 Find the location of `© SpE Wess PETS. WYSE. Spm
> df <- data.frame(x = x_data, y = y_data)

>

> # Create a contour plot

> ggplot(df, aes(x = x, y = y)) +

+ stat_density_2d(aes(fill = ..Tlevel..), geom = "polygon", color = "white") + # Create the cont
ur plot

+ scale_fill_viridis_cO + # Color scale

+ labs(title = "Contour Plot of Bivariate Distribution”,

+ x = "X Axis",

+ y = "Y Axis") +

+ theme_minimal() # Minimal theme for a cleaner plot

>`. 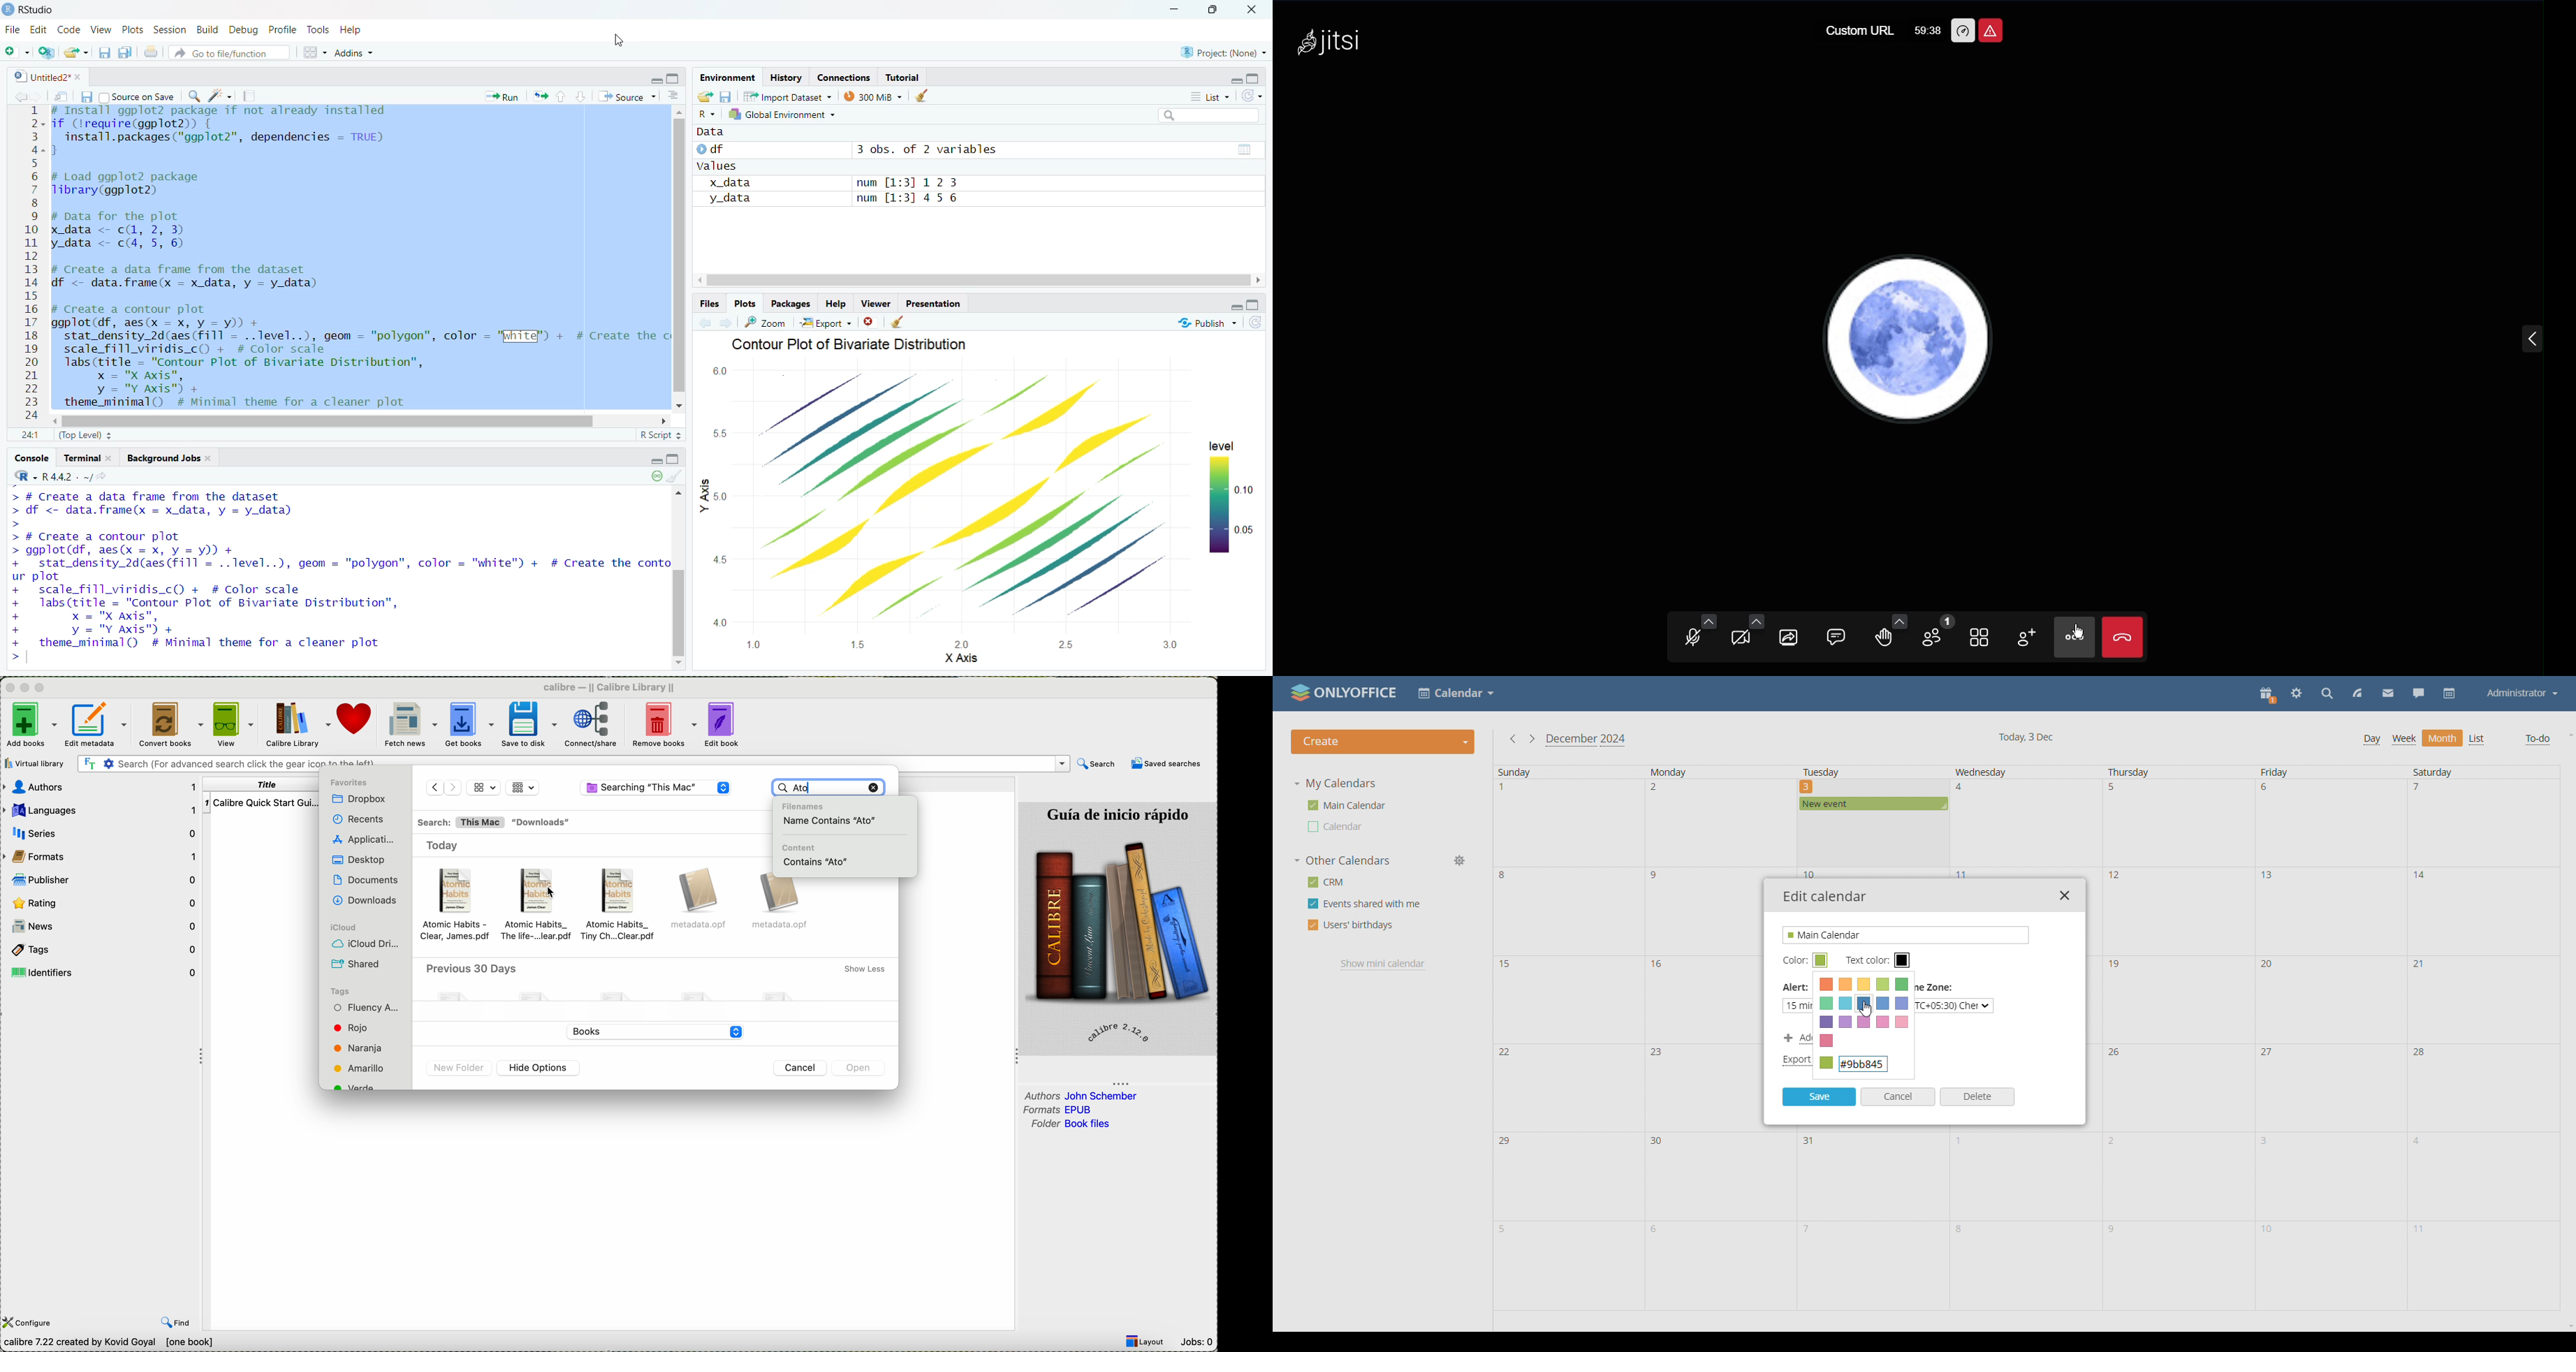

© SpE Wess PETS. WYSE. Spm
> df <- data.frame(x = x_data, y = y_data)

>

> # Create a contour plot

> ggplot(df, aes(x = x, y = y)) +

+ stat_density_2d(aes(fill = ..Tlevel..), geom = "polygon", color = "white") + # Create the cont
ur plot

+ scale_fill_viridis_cO + # Color scale

+ labs(title = "Contour Plot of Bivariate Distribution”,

+ x = "X Axis",

+ y = "Y Axis") +

+ theme_minimal() # Minimal theme for a cleaner plot

> is located at coordinates (337, 581).